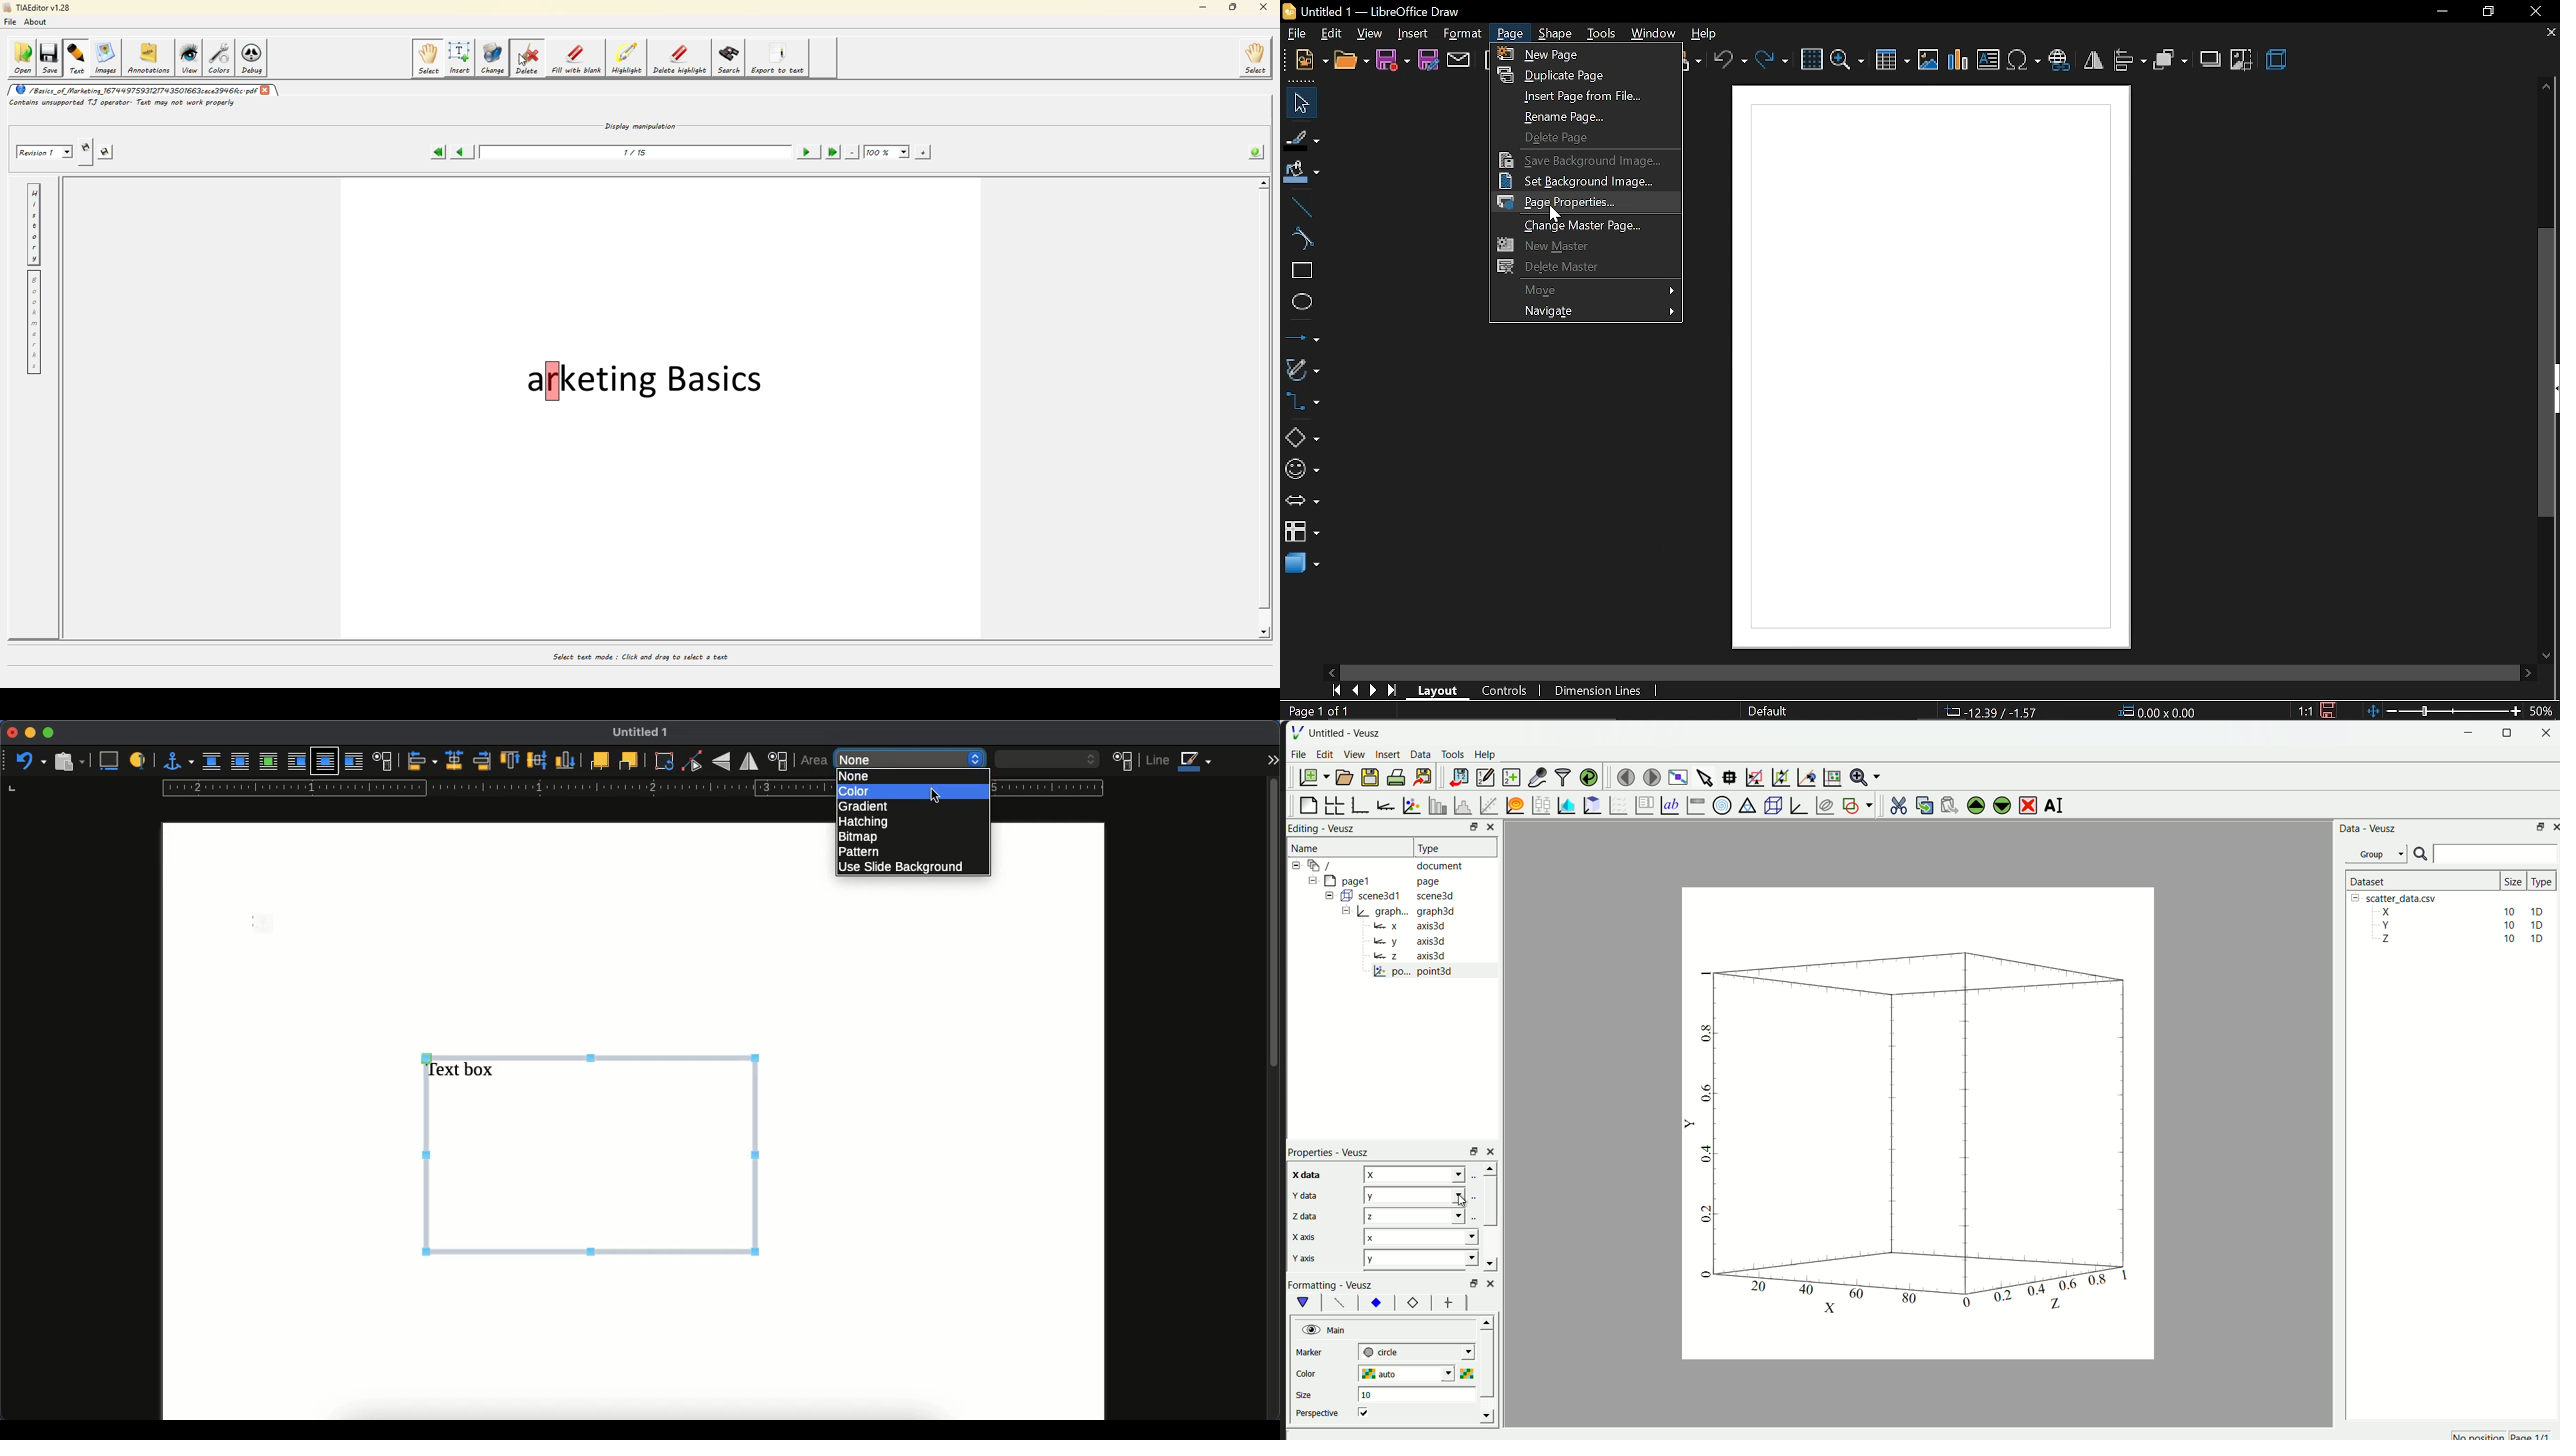  What do you see at coordinates (1302, 472) in the screenshot?
I see `symbol shapes` at bounding box center [1302, 472].